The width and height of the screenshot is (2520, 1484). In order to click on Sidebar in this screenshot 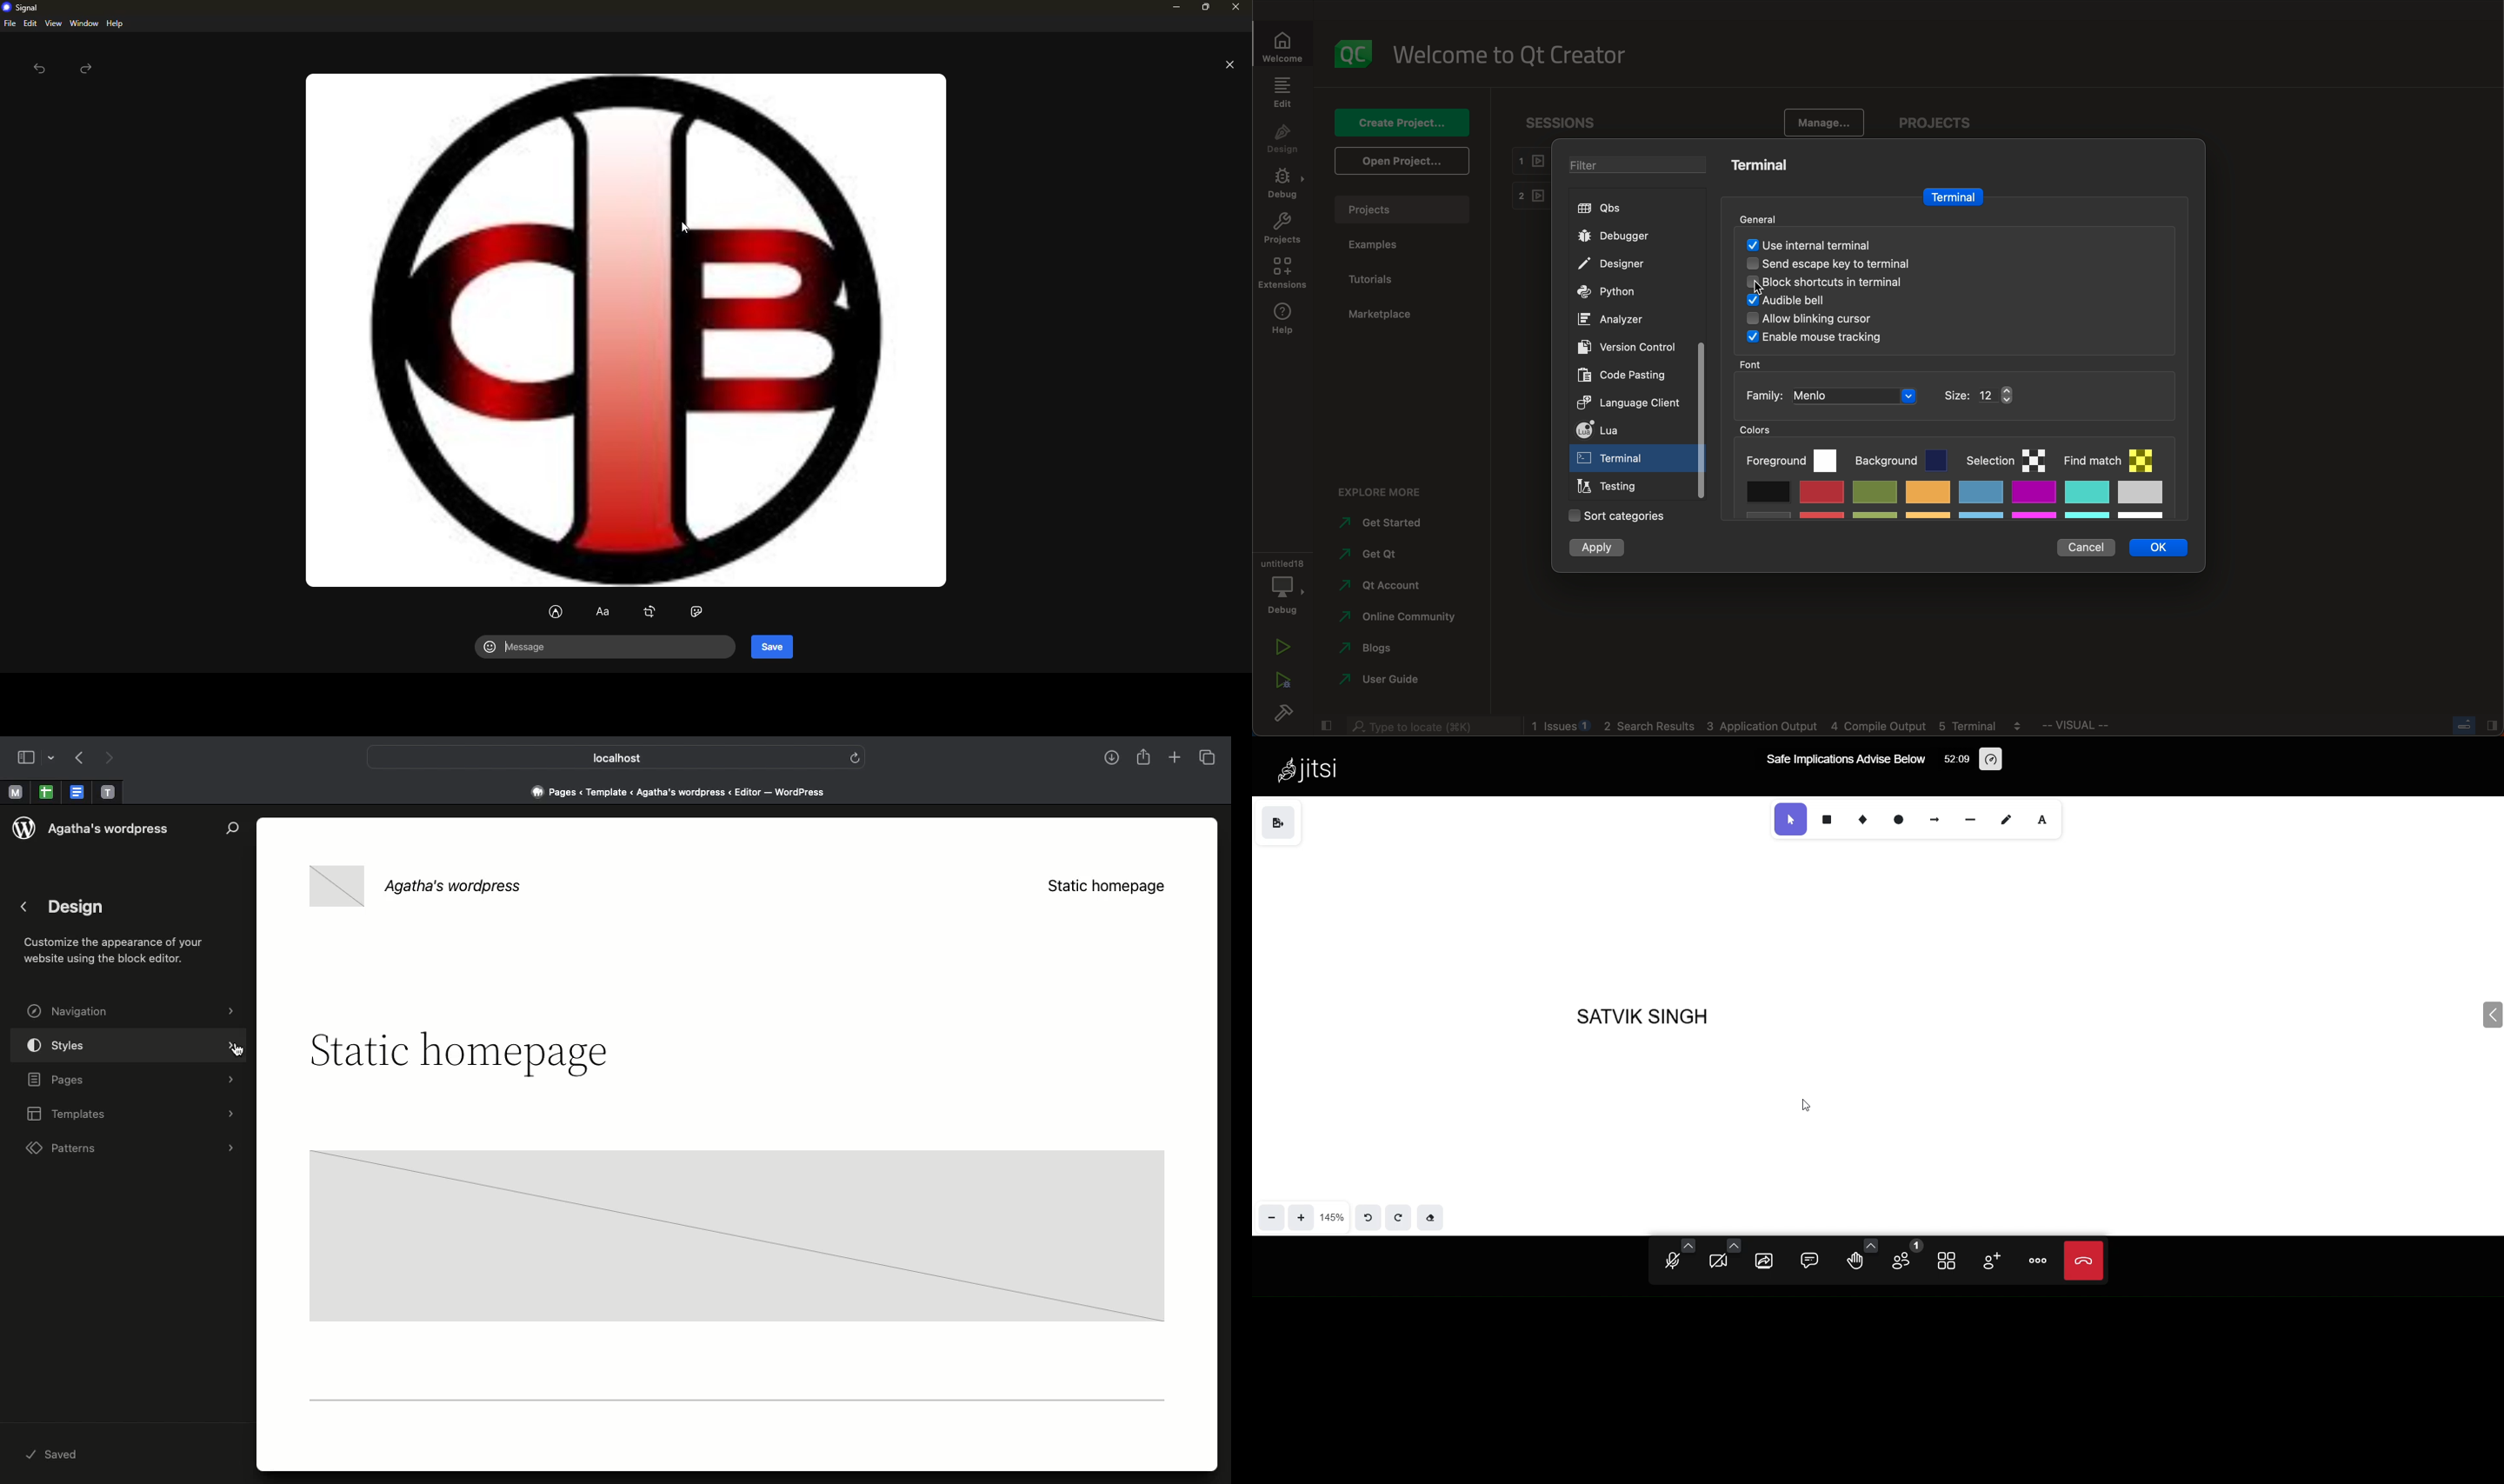, I will do `click(26, 758)`.